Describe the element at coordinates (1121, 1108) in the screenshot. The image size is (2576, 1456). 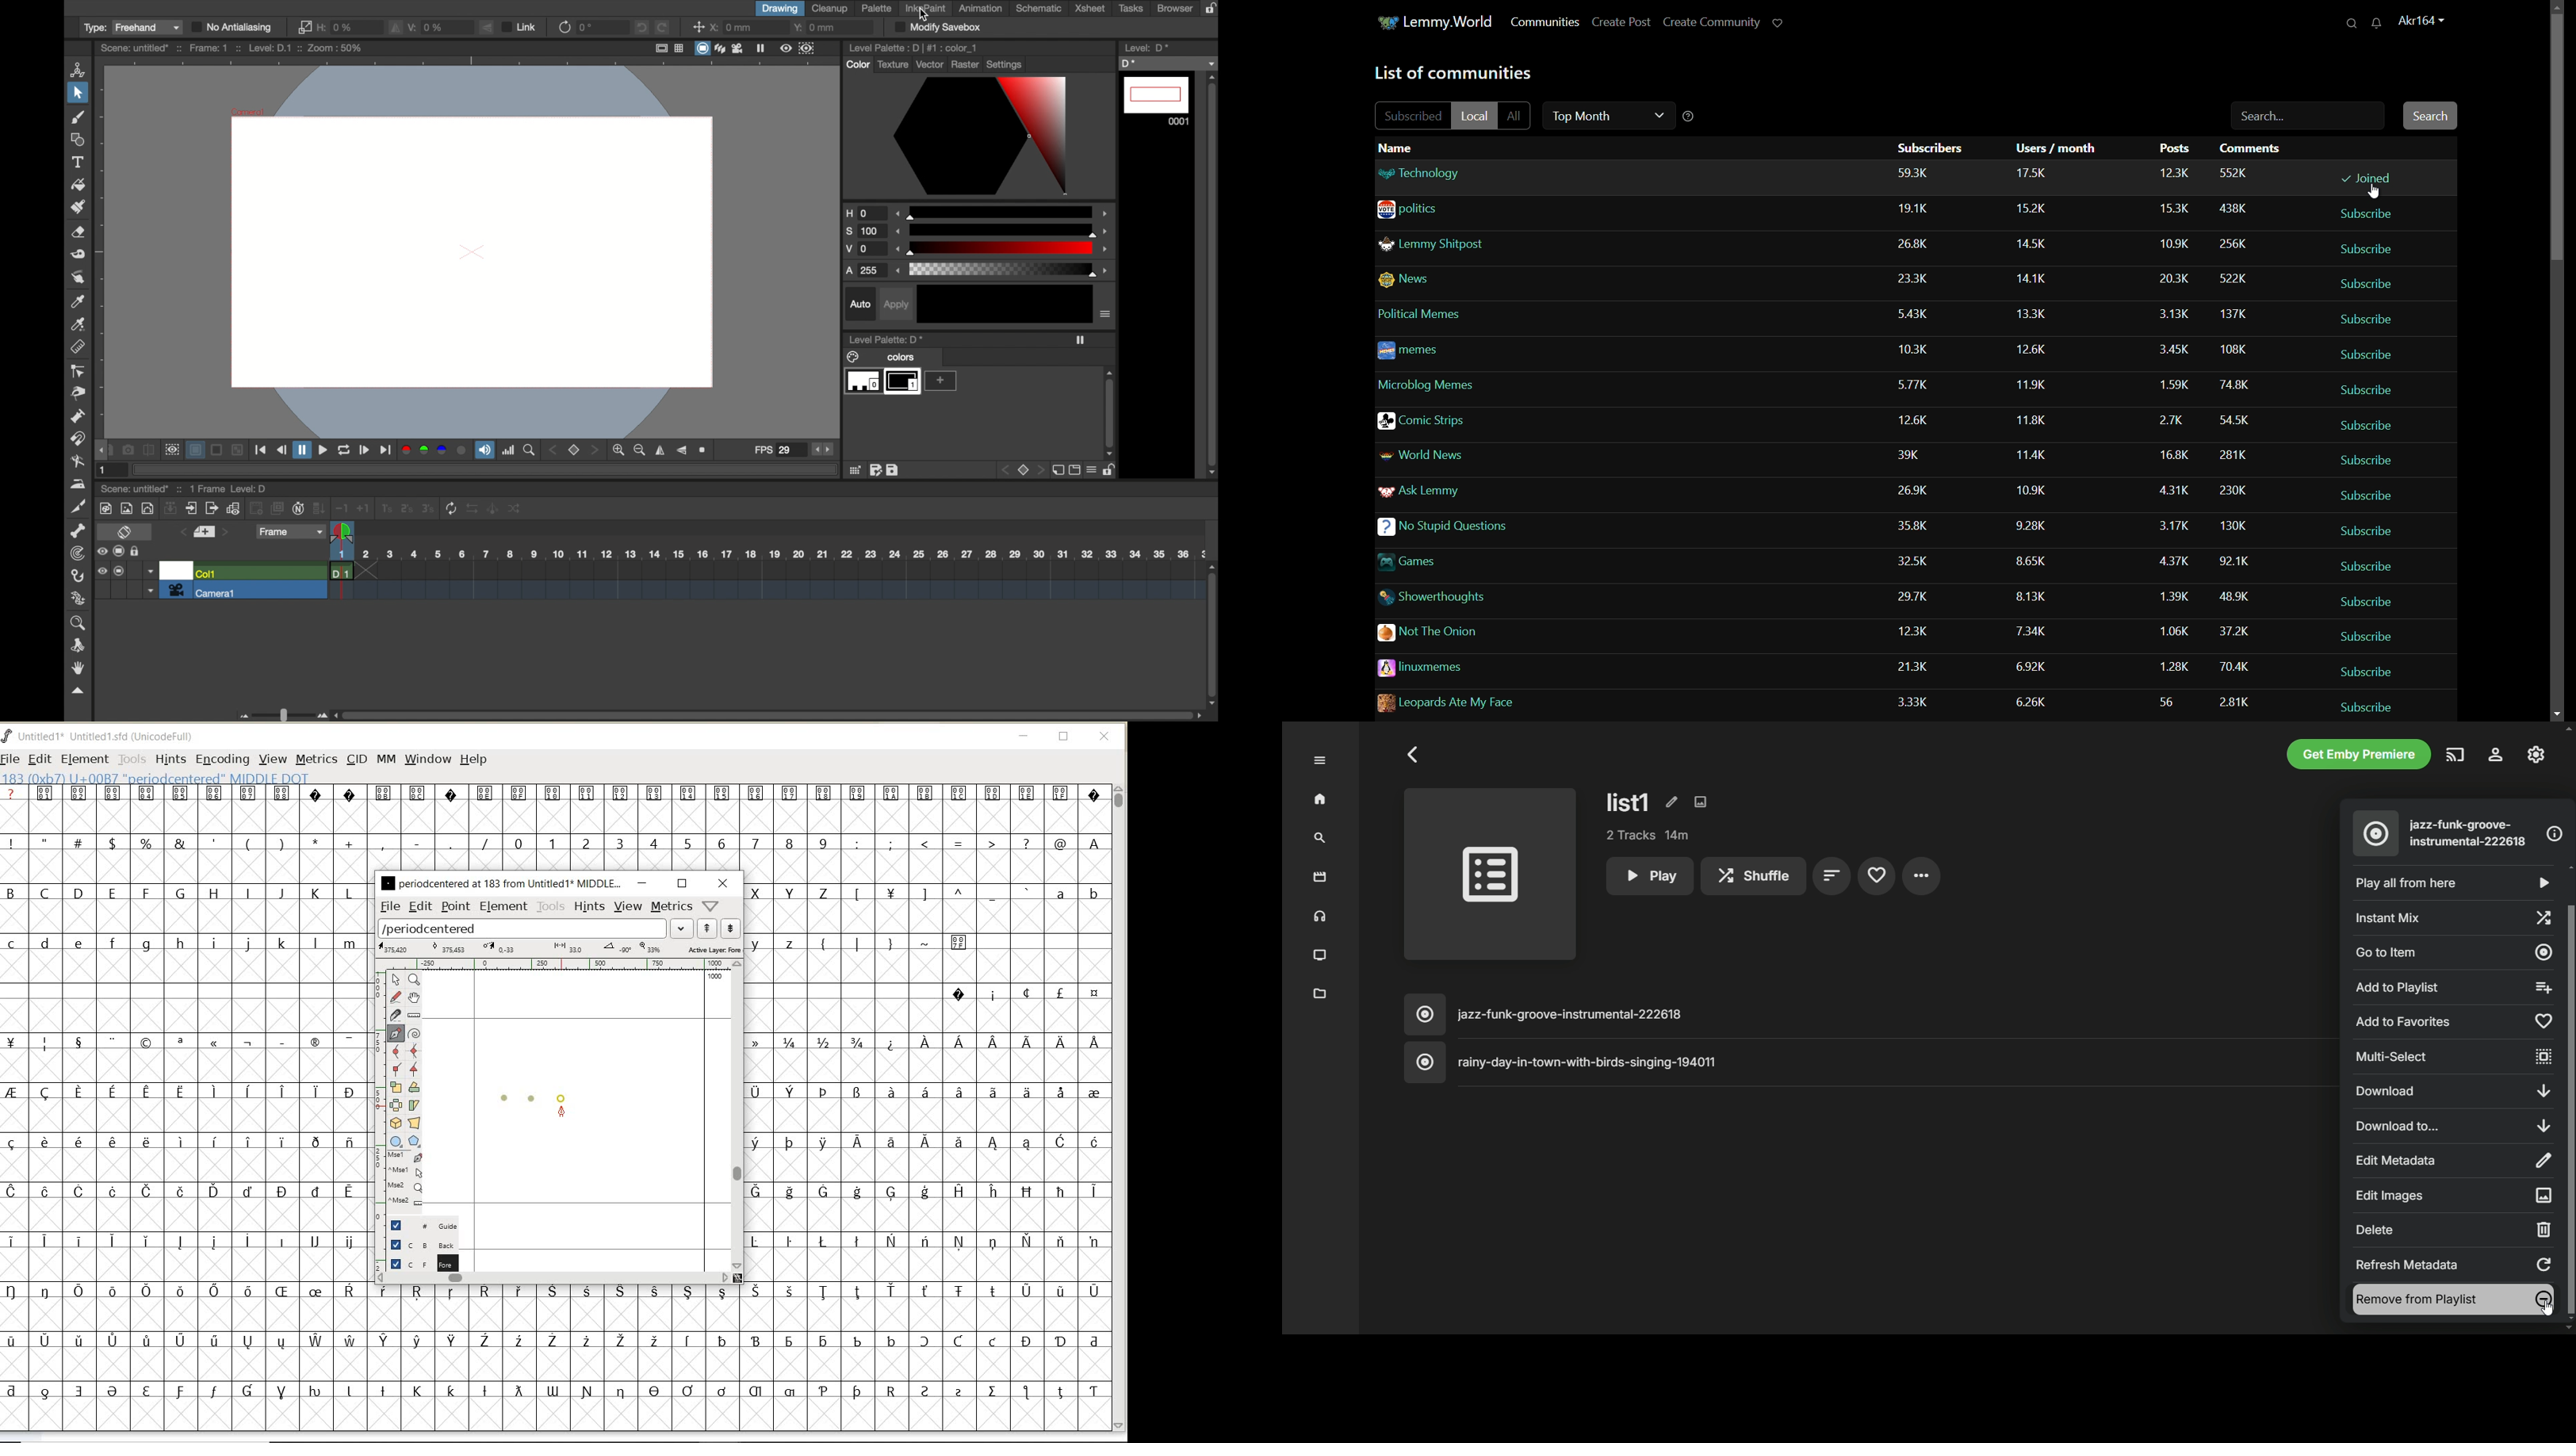
I see `SCROLLBAR` at that location.